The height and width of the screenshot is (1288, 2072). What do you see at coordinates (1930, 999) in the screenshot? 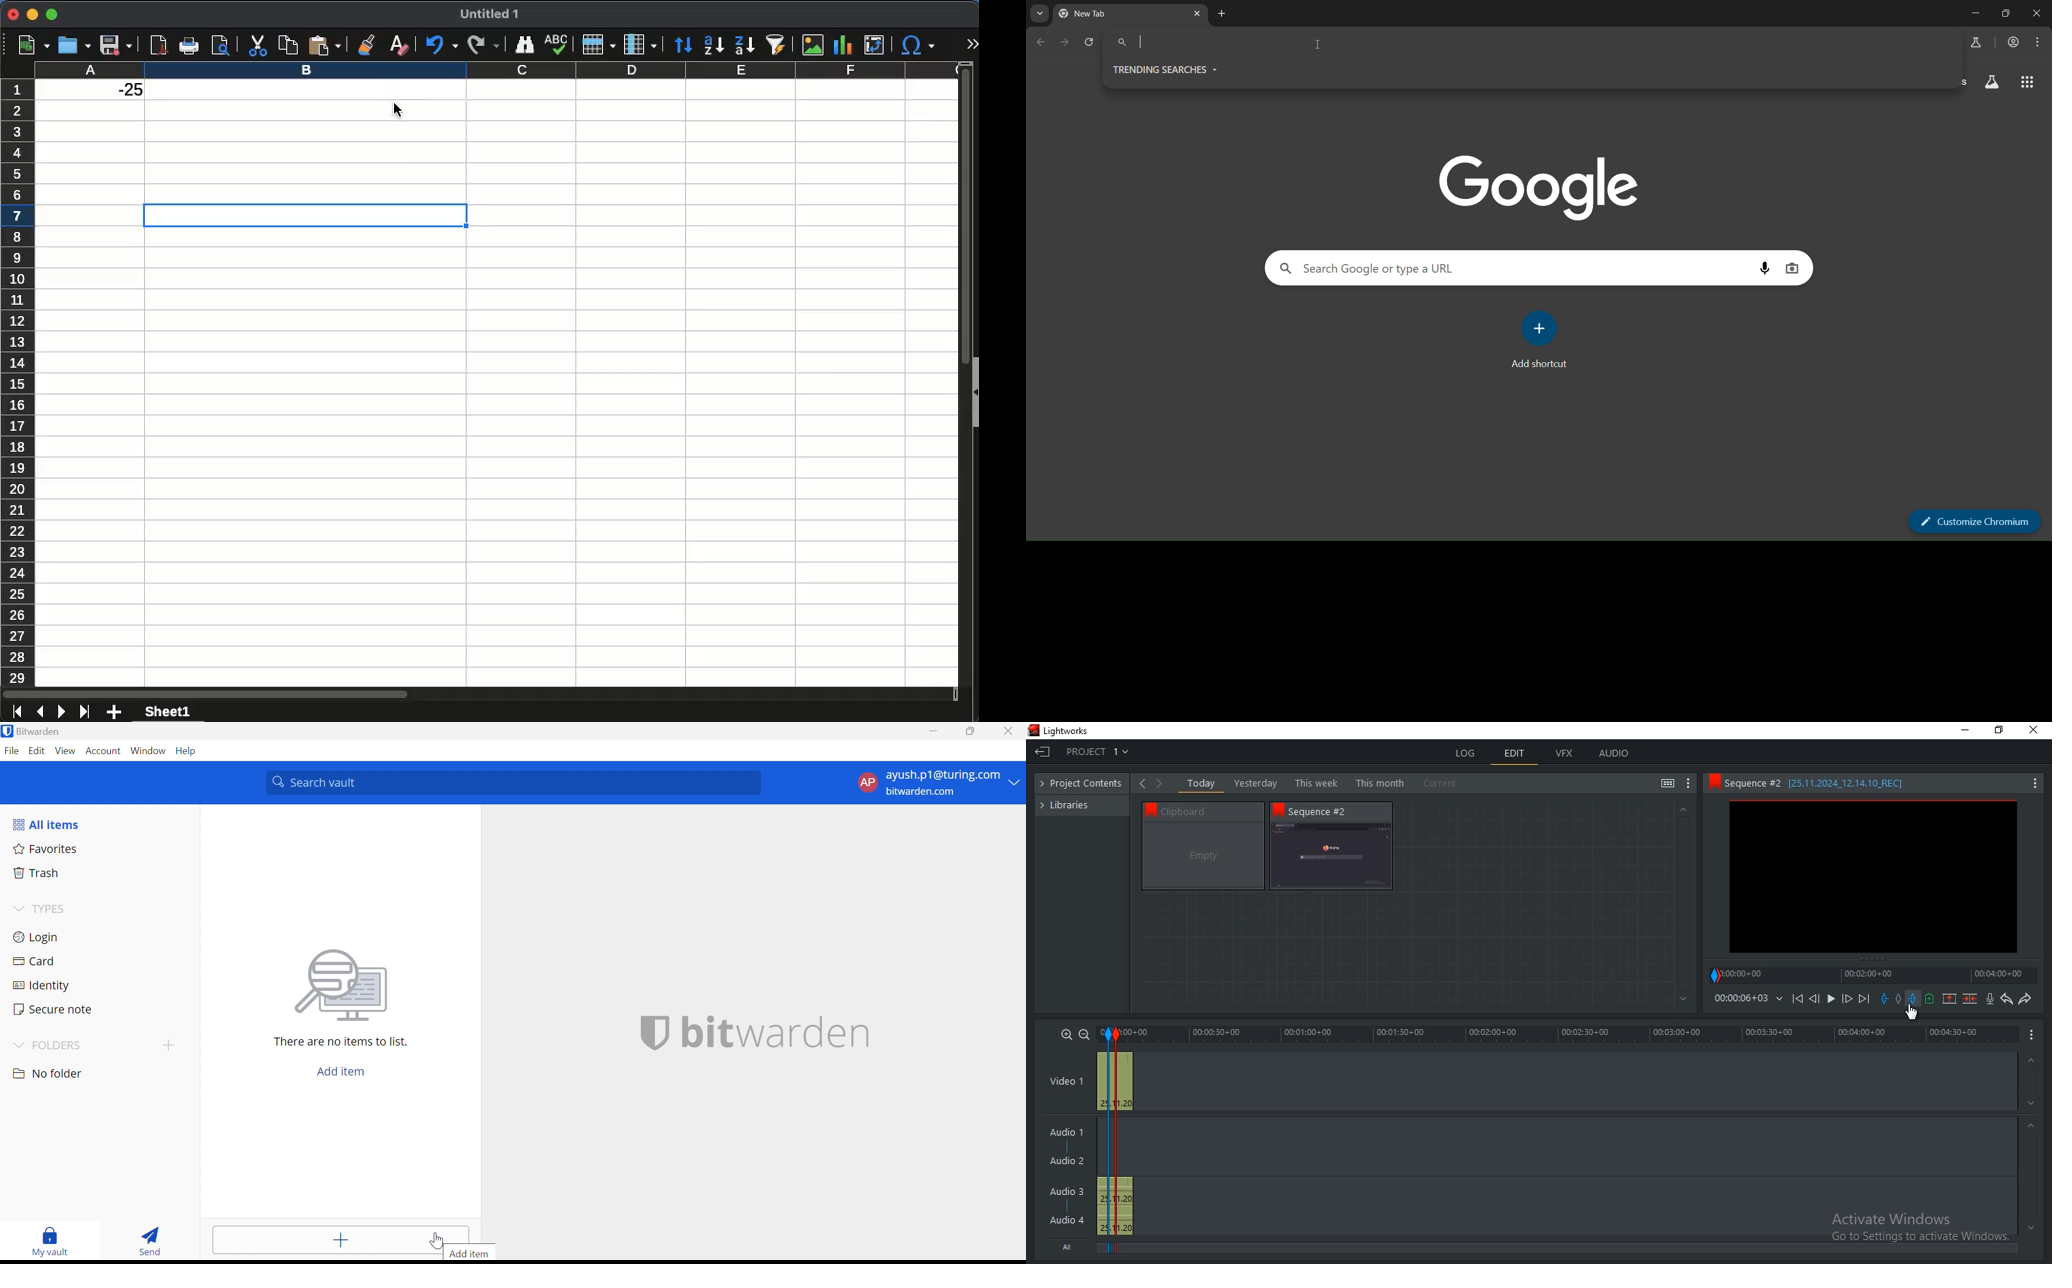
I see `add cue` at bounding box center [1930, 999].